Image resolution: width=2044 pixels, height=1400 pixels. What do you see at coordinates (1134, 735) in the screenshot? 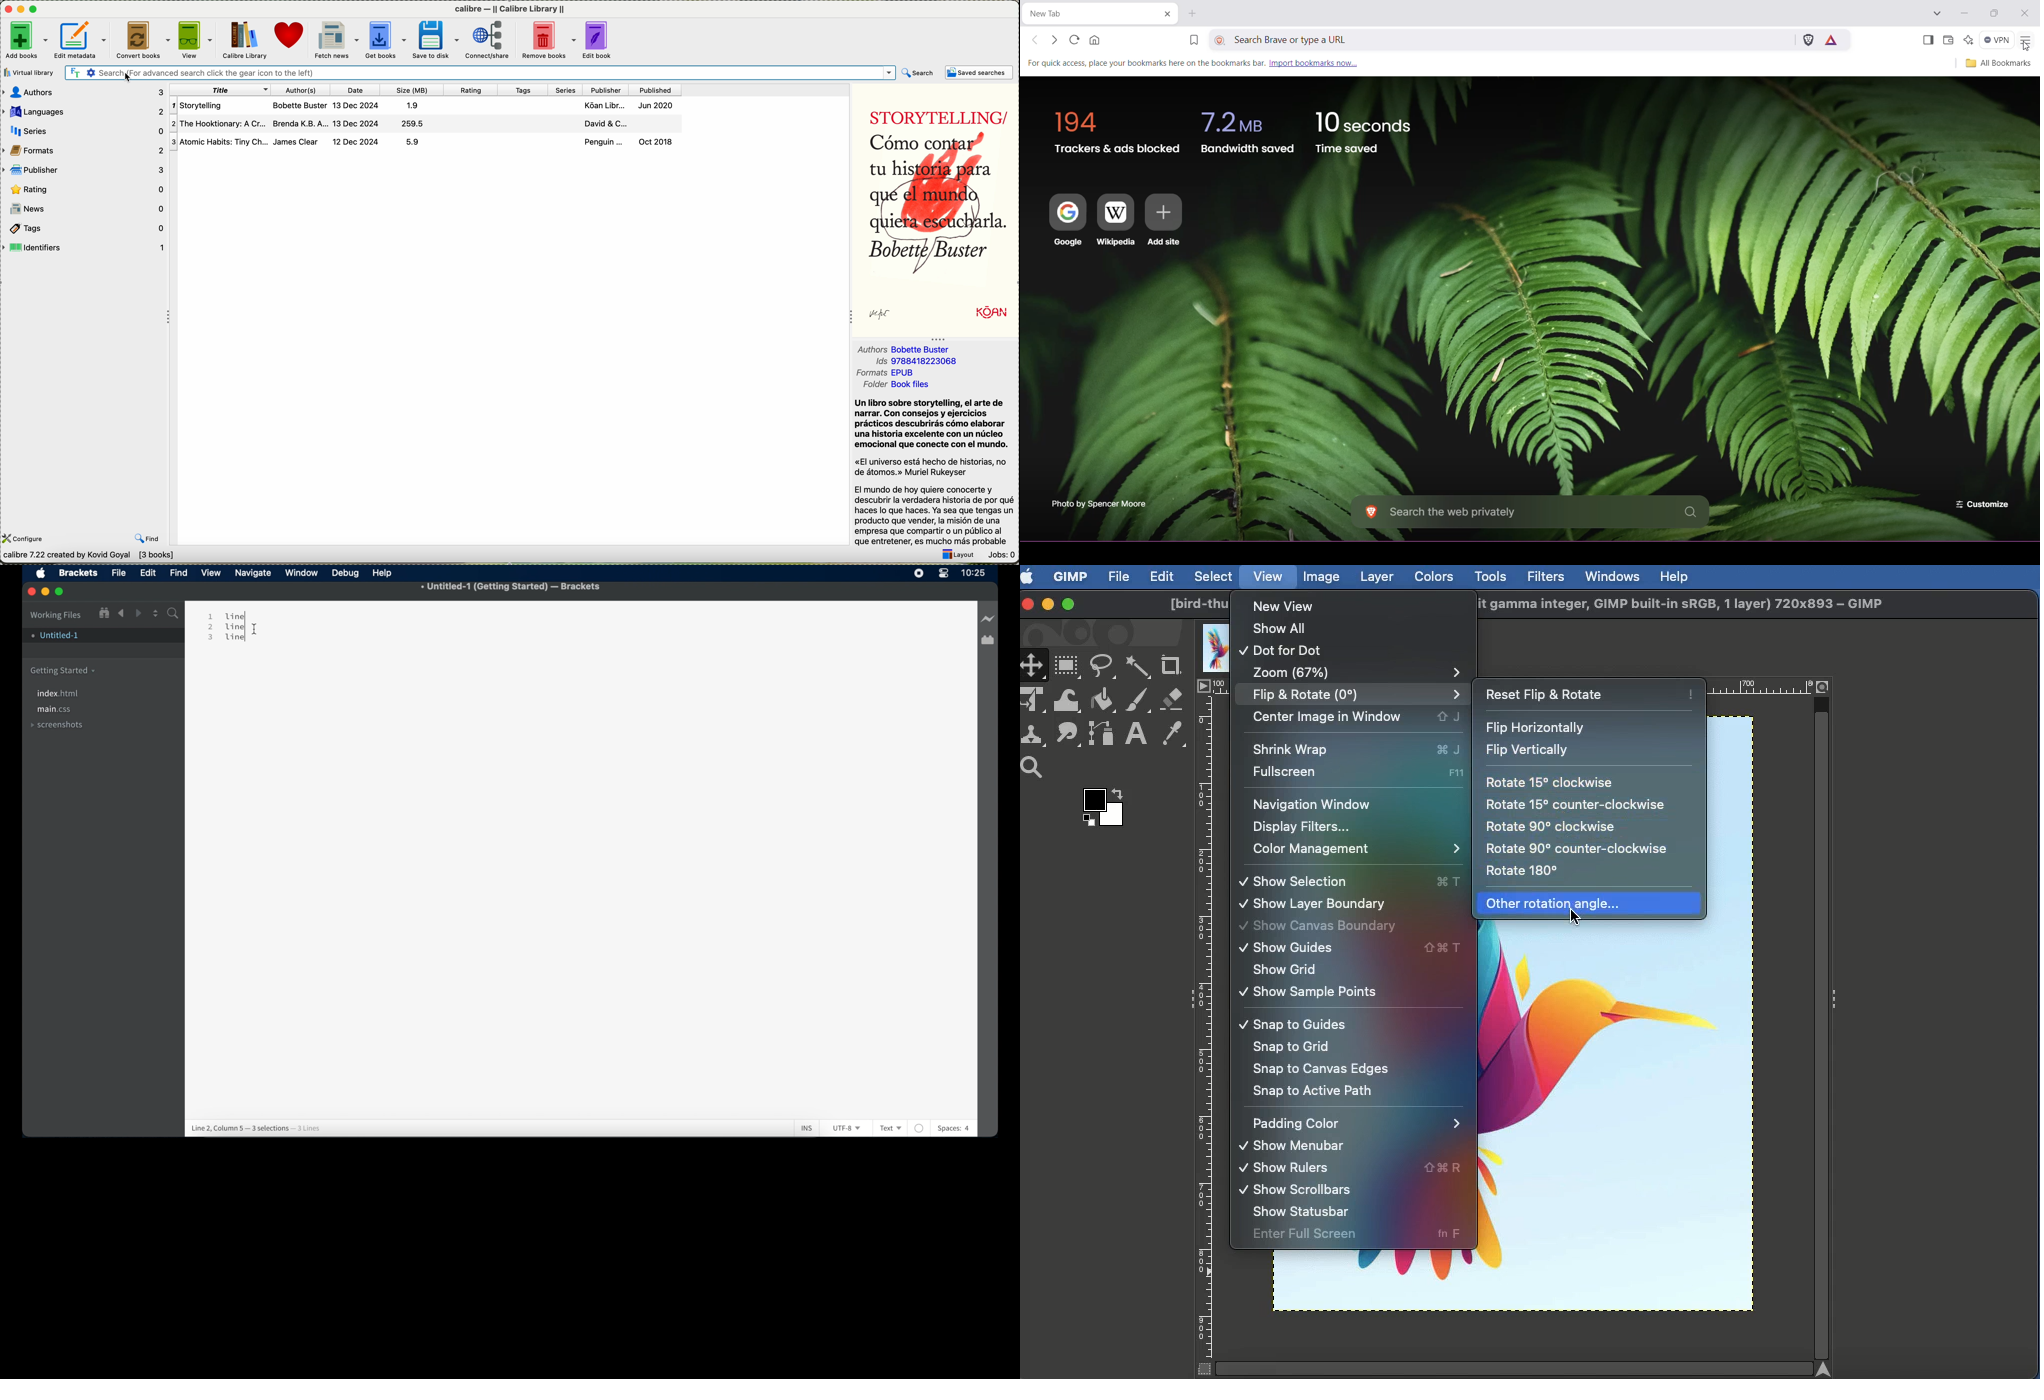
I see `Text` at bounding box center [1134, 735].